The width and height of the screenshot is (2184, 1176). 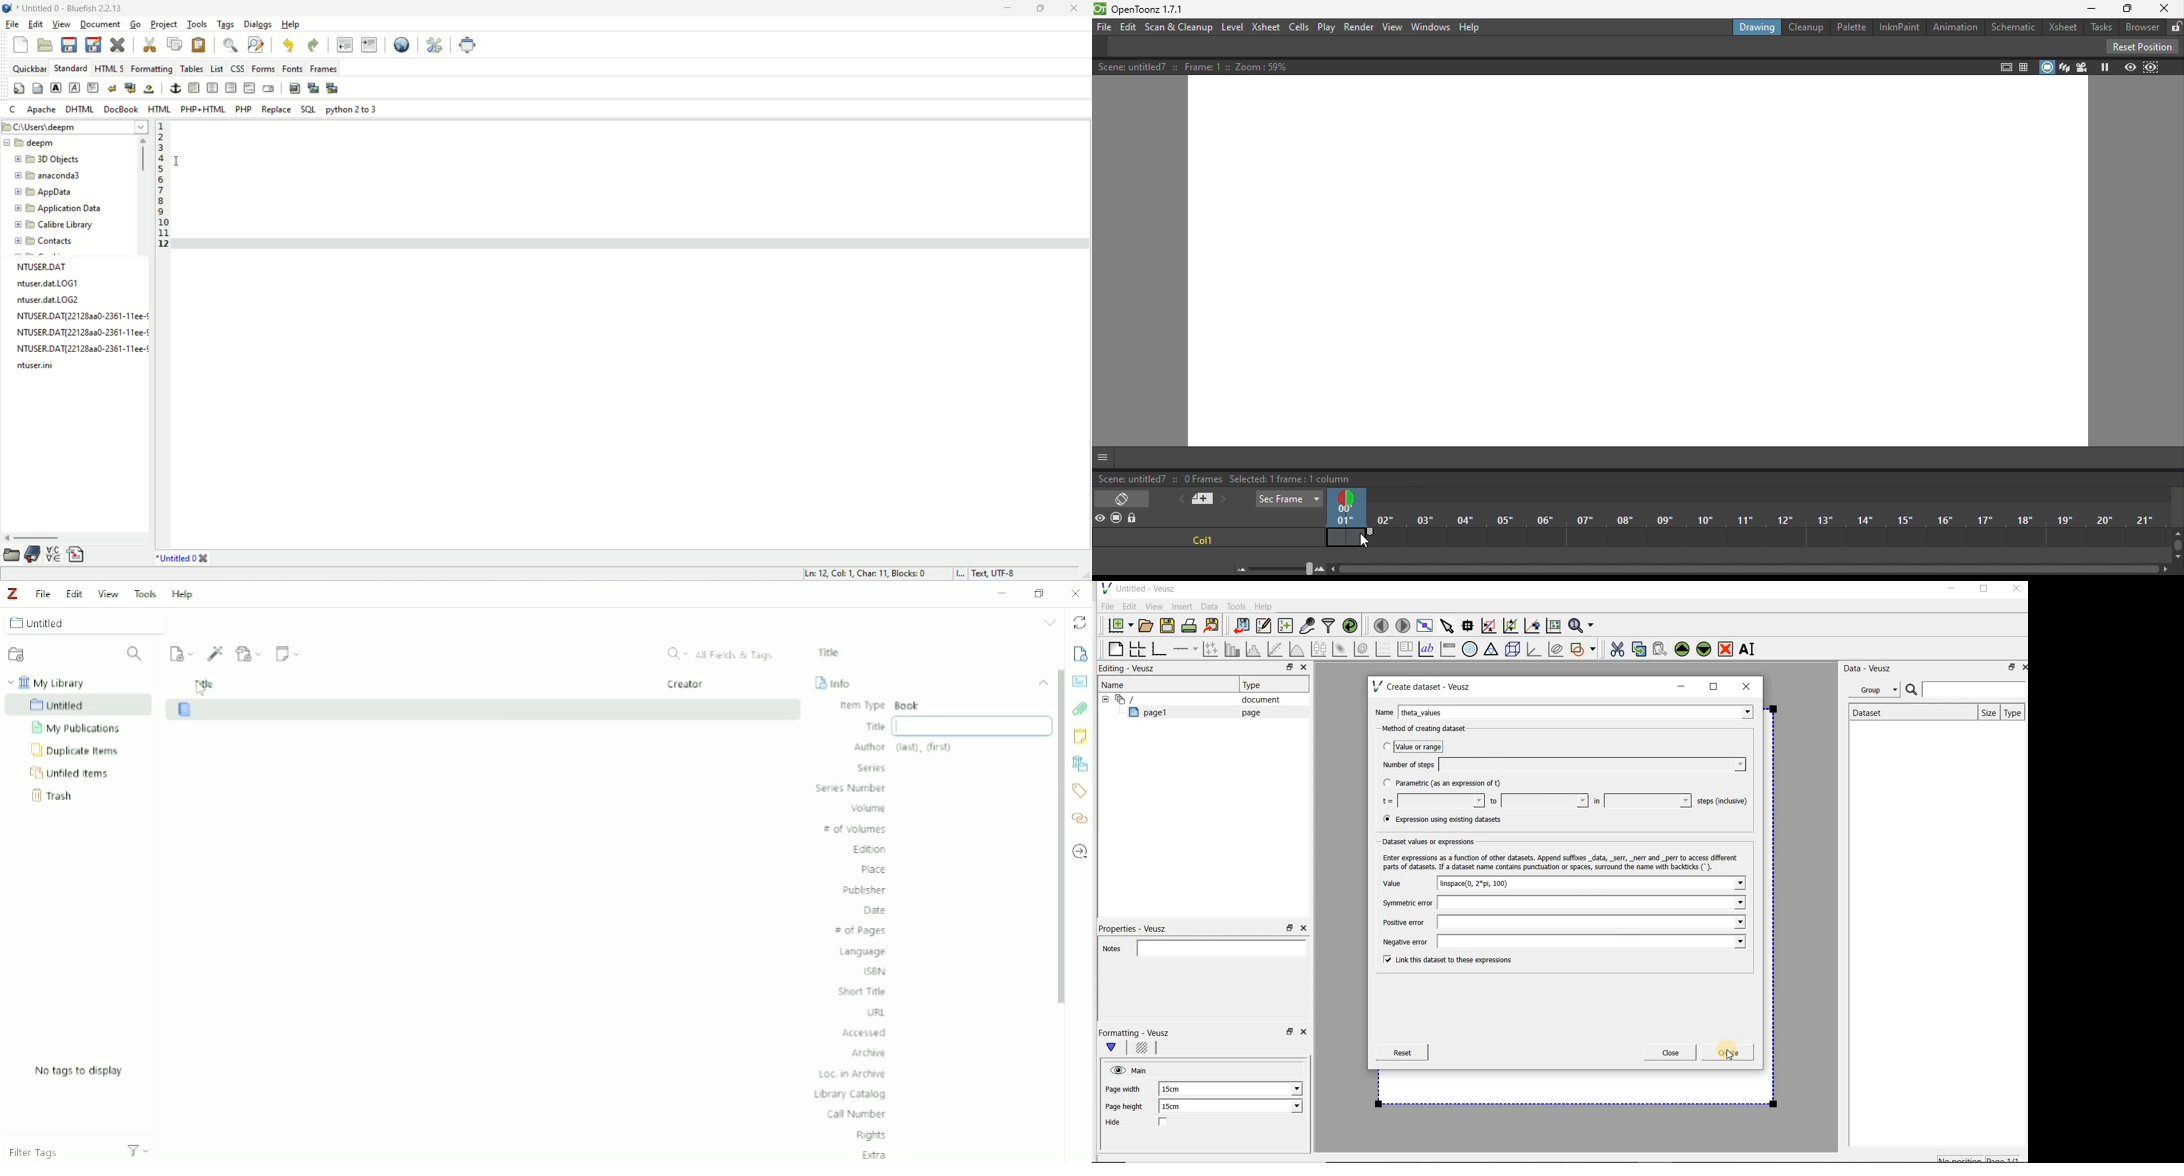 I want to click on Series Number, so click(x=852, y=788).